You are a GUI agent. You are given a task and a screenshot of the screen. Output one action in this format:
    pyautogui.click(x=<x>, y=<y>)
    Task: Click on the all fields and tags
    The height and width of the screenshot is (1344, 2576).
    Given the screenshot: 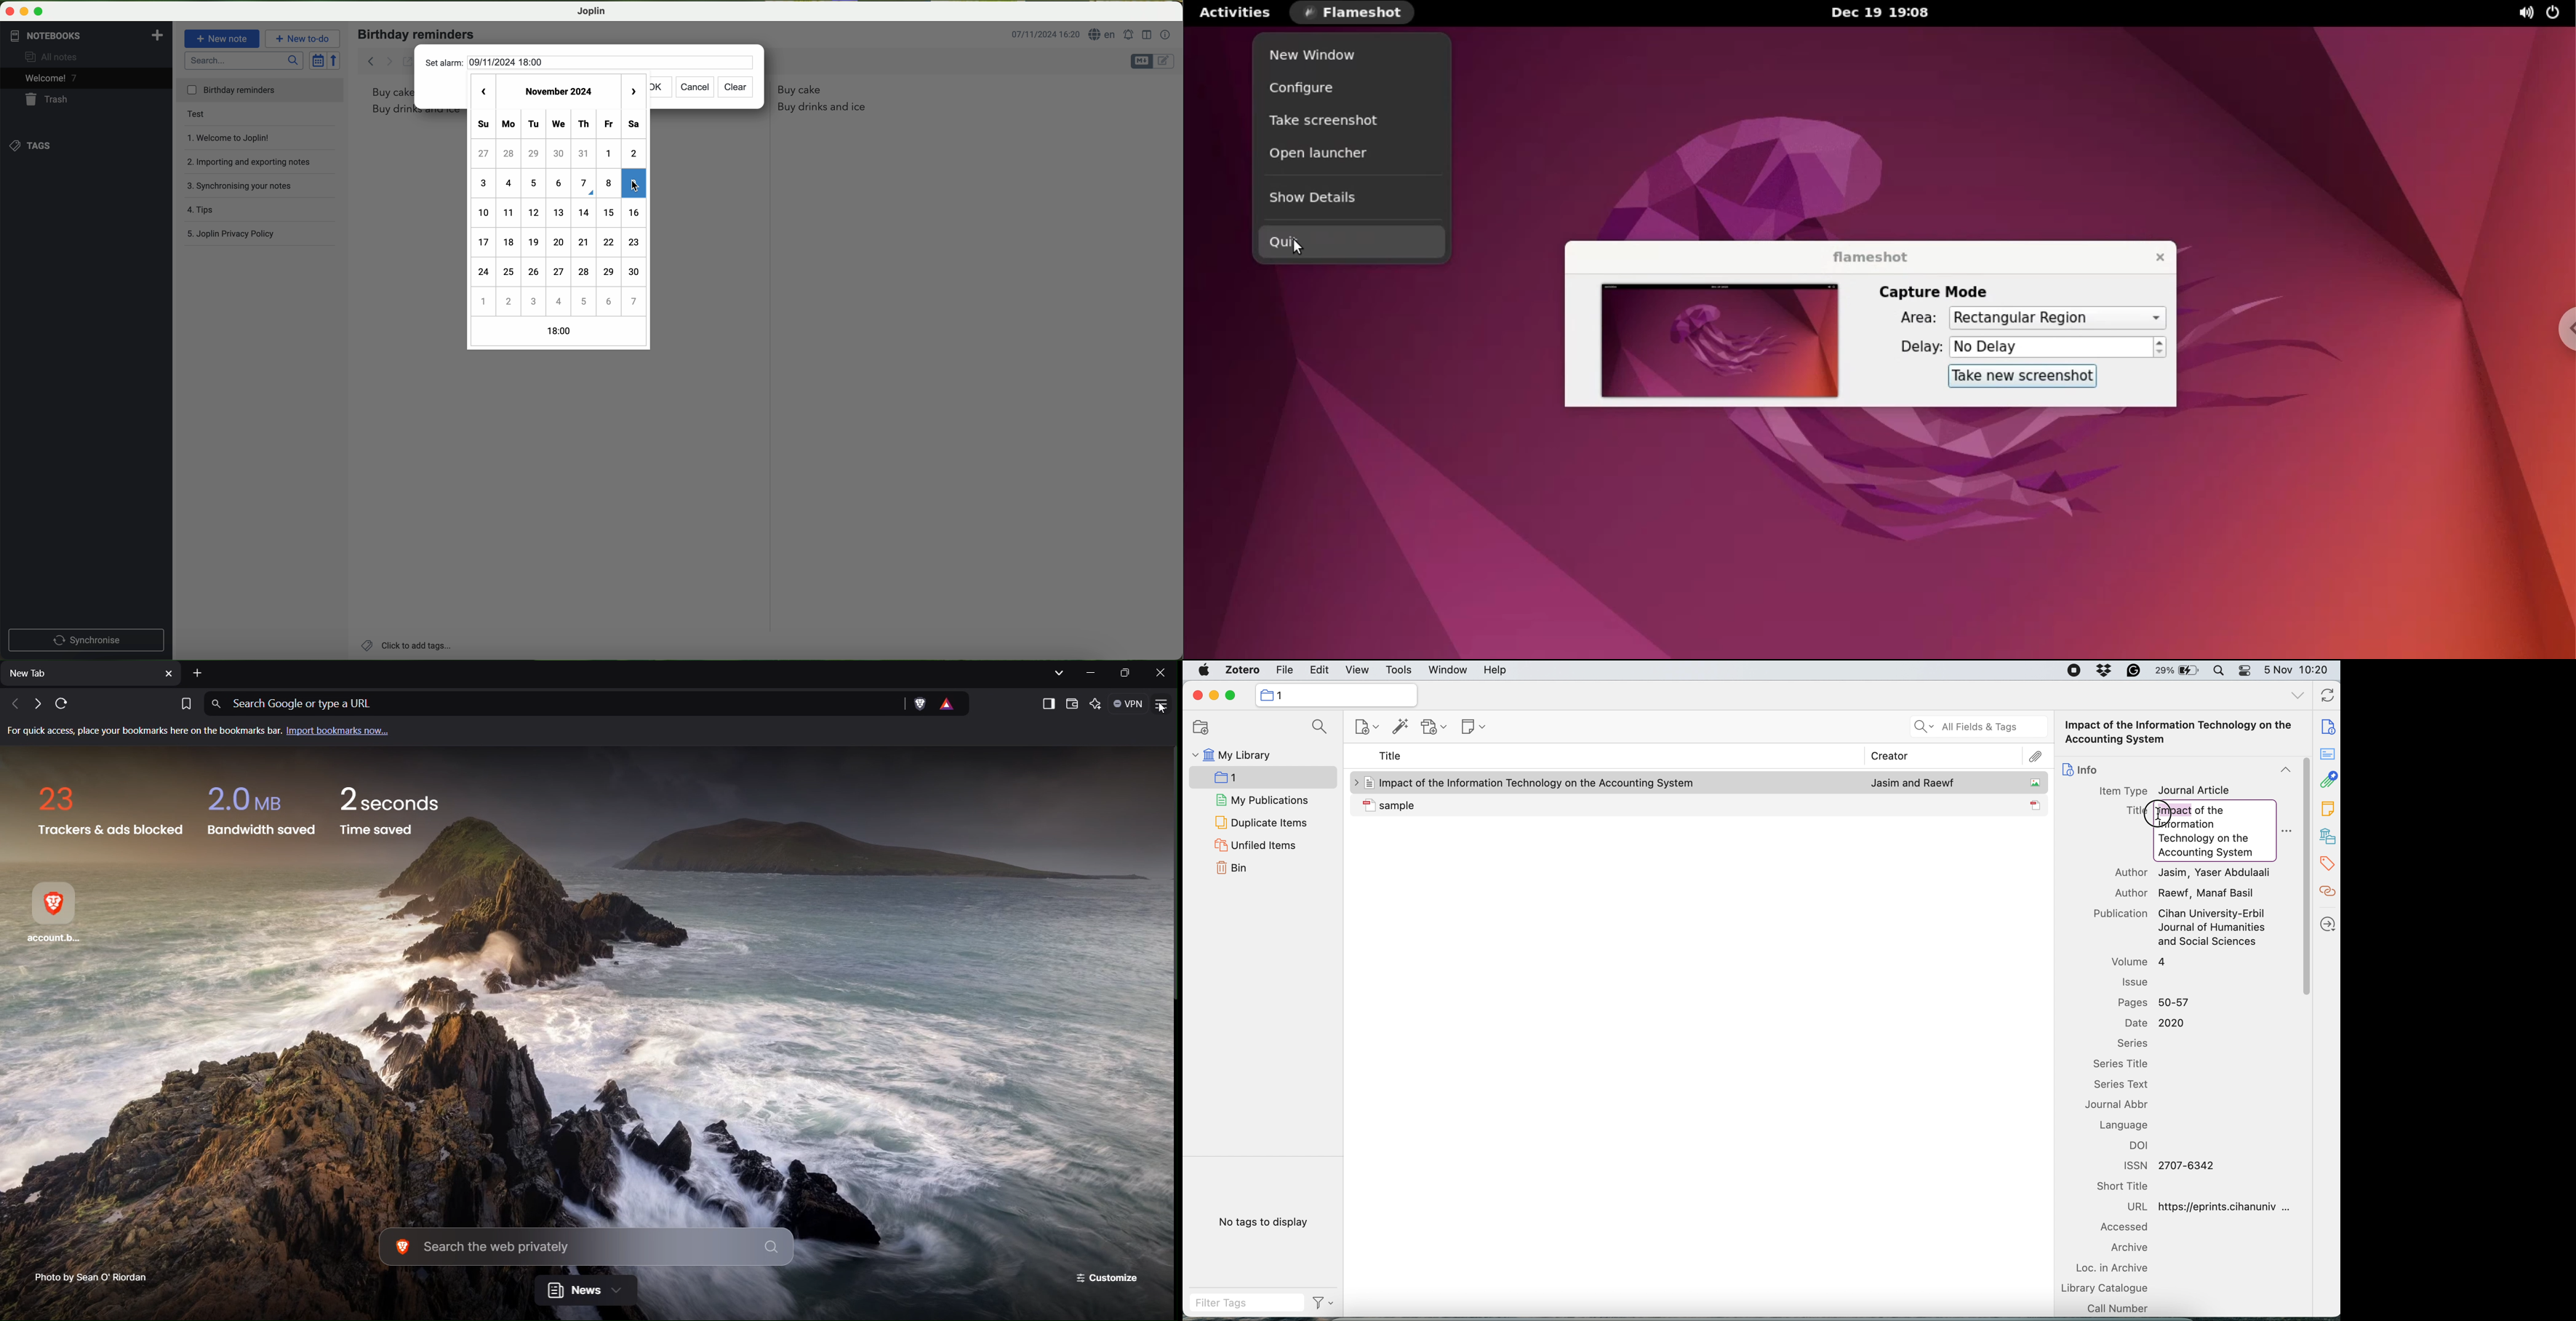 What is the action you would take?
    pyautogui.click(x=1976, y=727)
    